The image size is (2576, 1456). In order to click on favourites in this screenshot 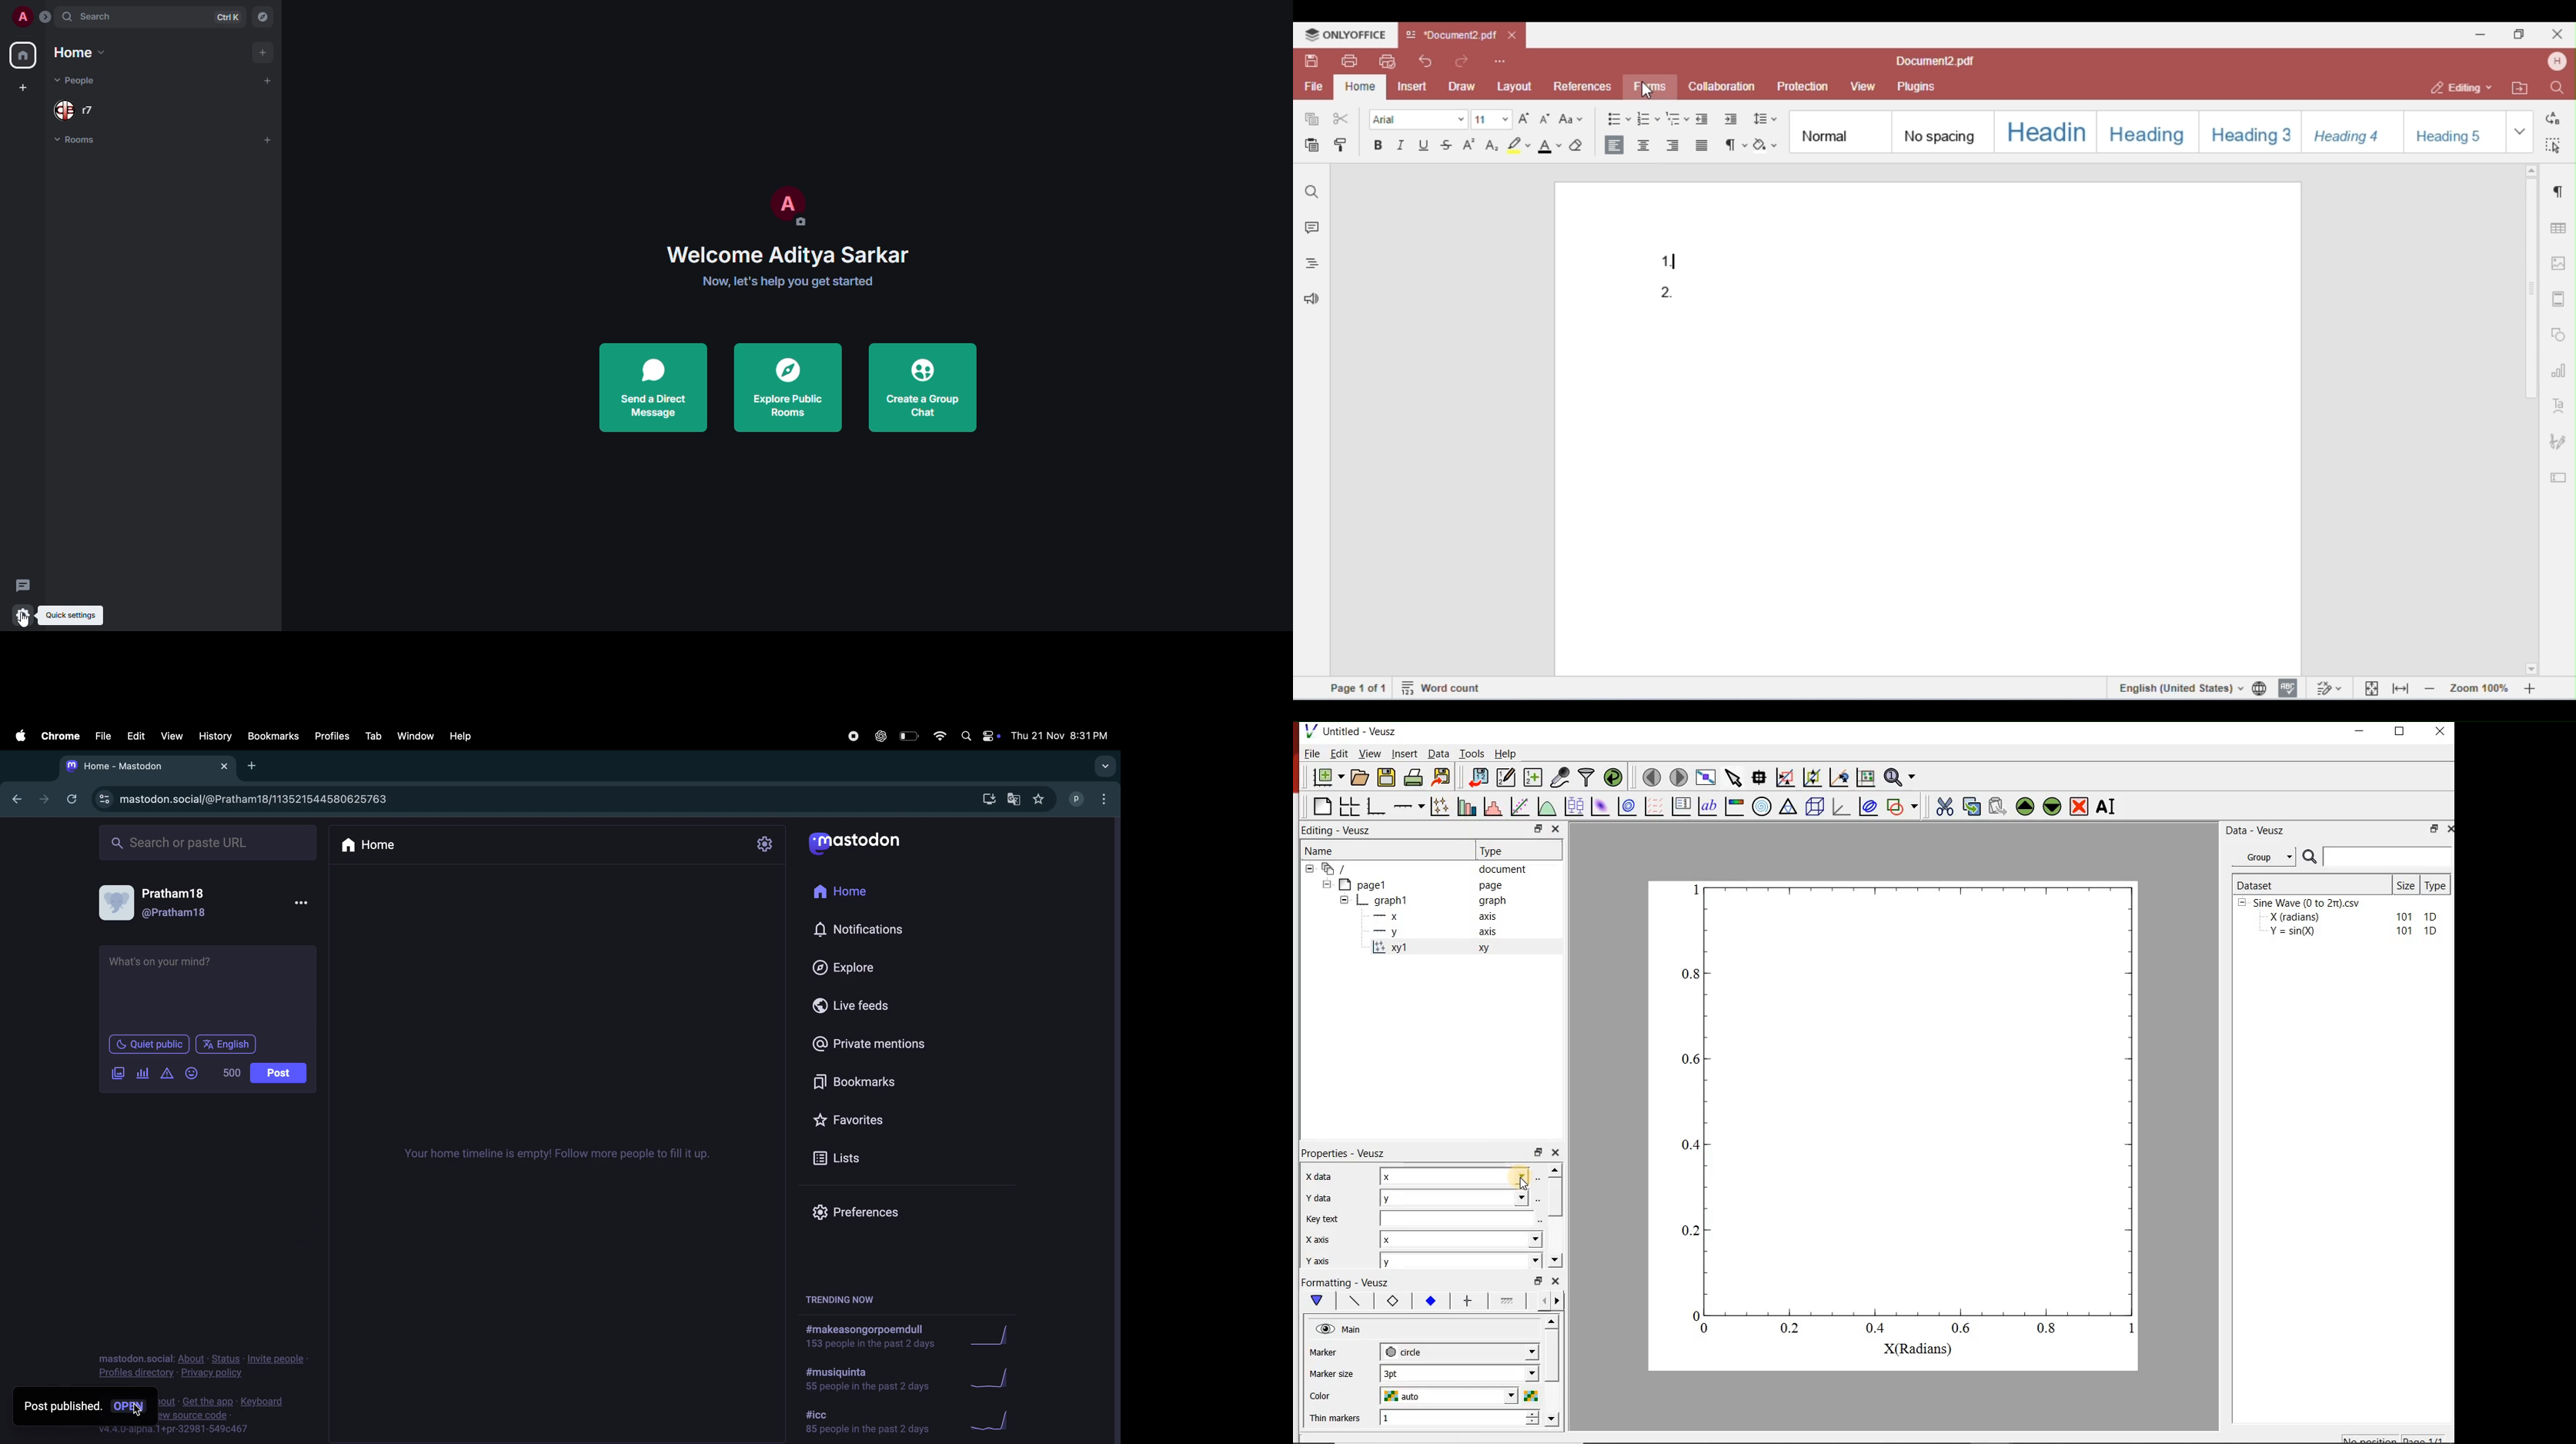, I will do `click(863, 1118)`.